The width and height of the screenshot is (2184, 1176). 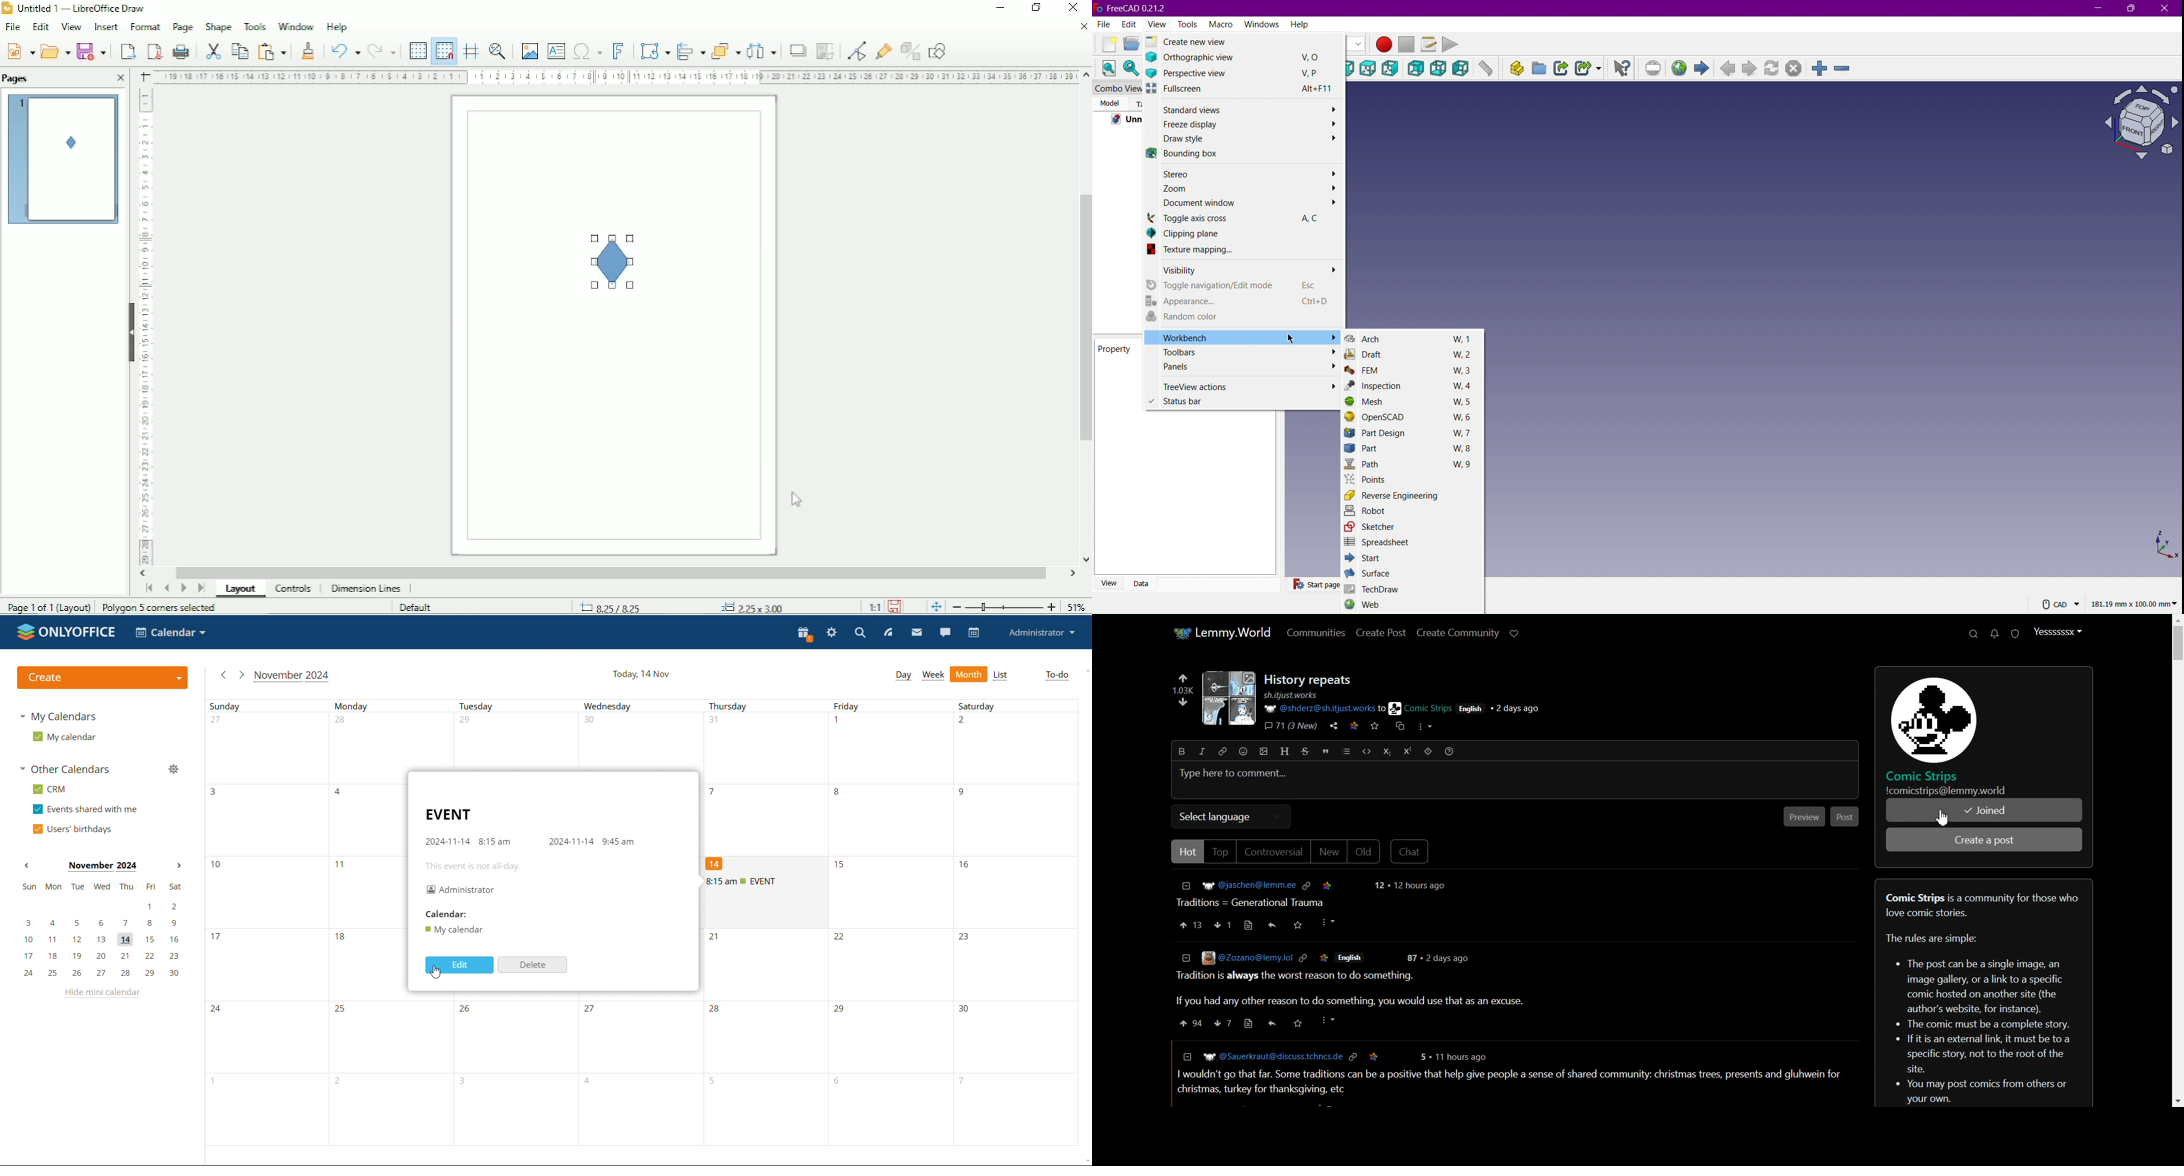 I want to click on Page 1 of 1 (Layout), so click(x=48, y=605).